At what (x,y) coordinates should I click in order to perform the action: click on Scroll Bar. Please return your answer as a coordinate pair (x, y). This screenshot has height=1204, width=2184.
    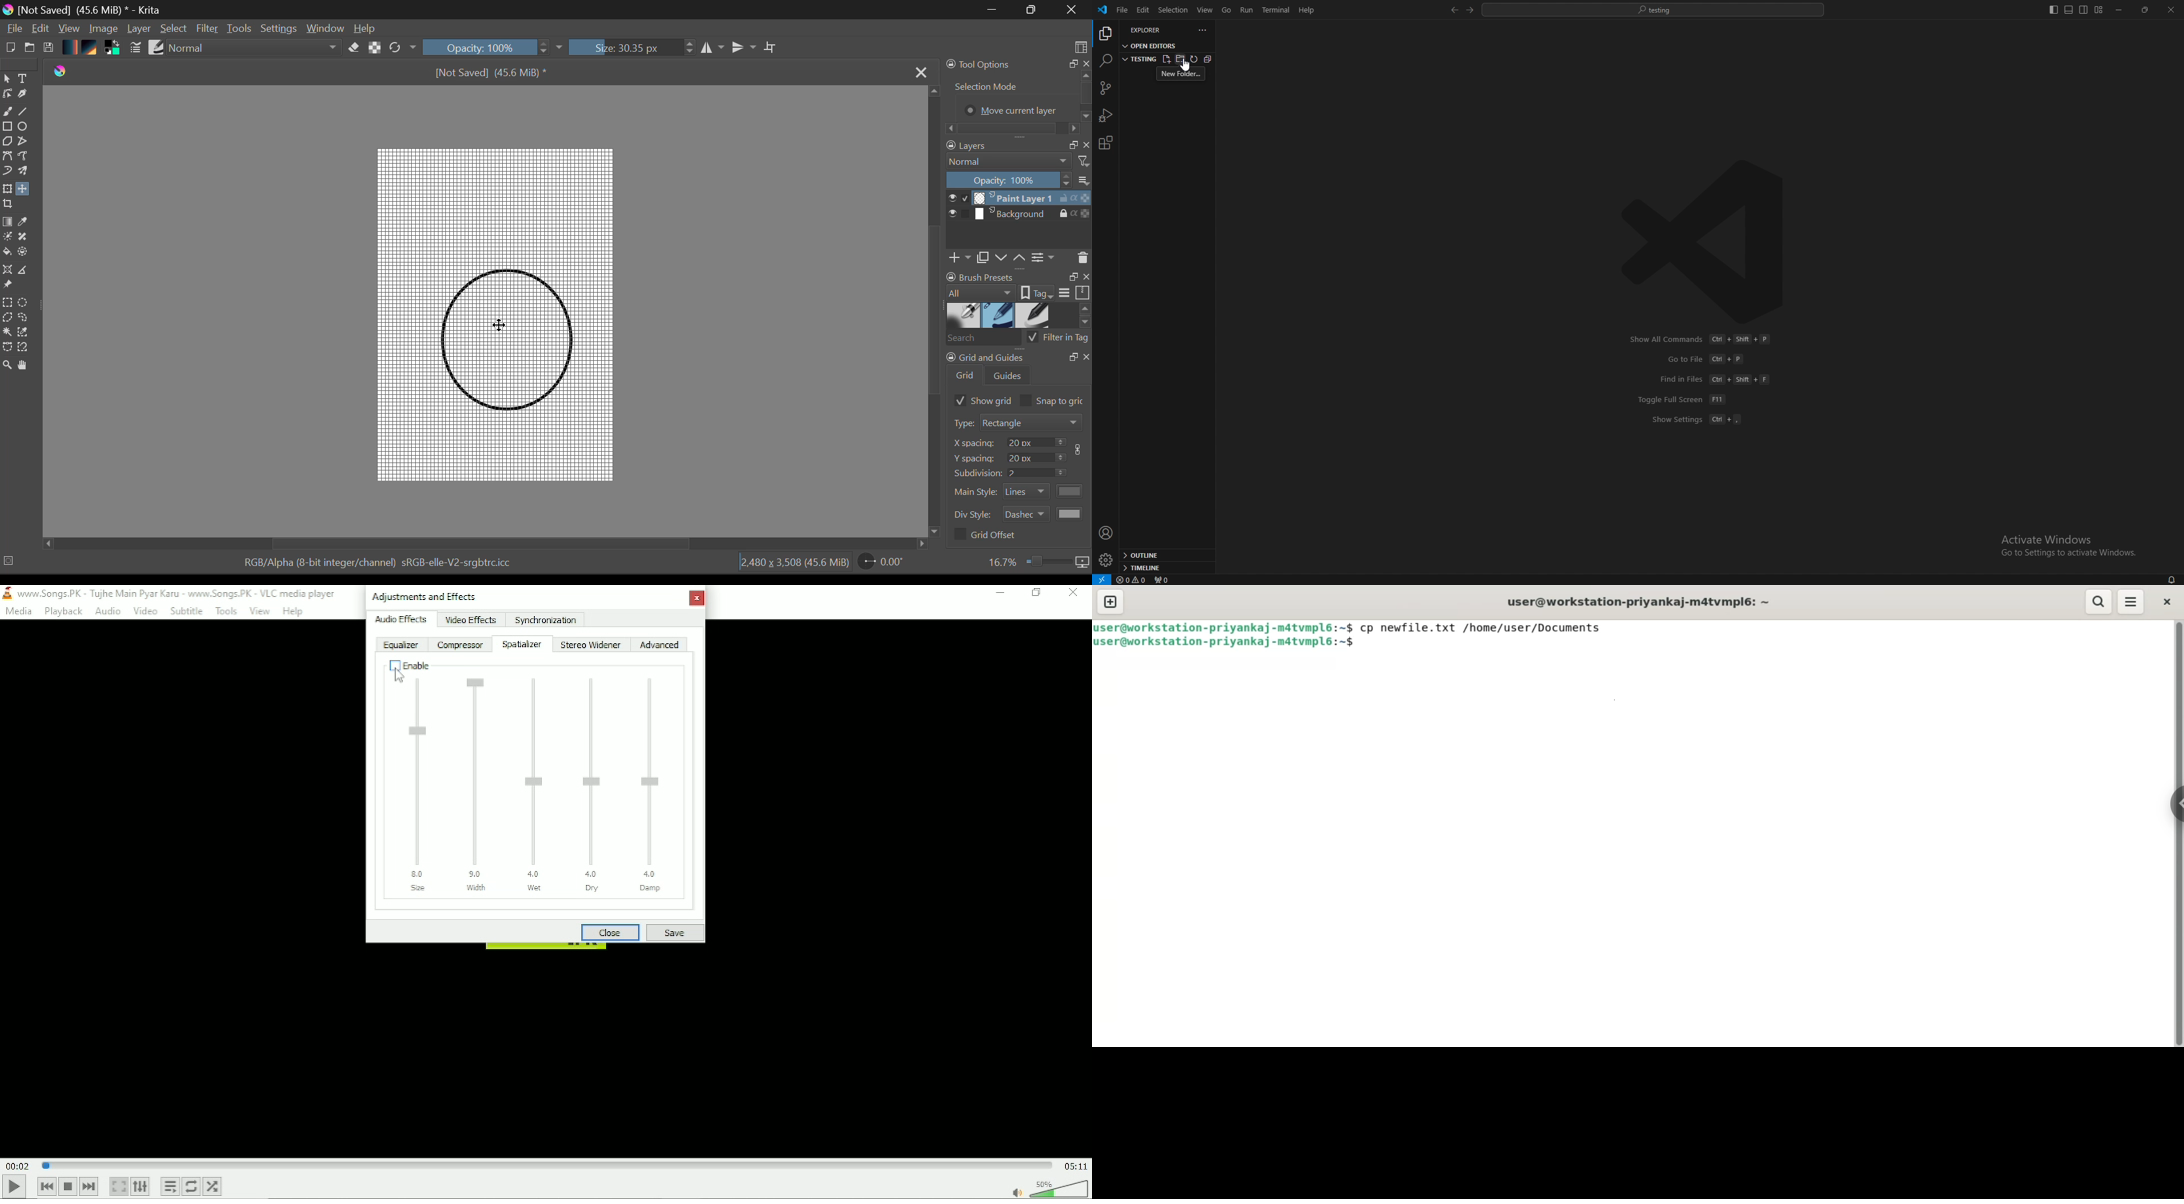
    Looking at the image, I should click on (934, 312).